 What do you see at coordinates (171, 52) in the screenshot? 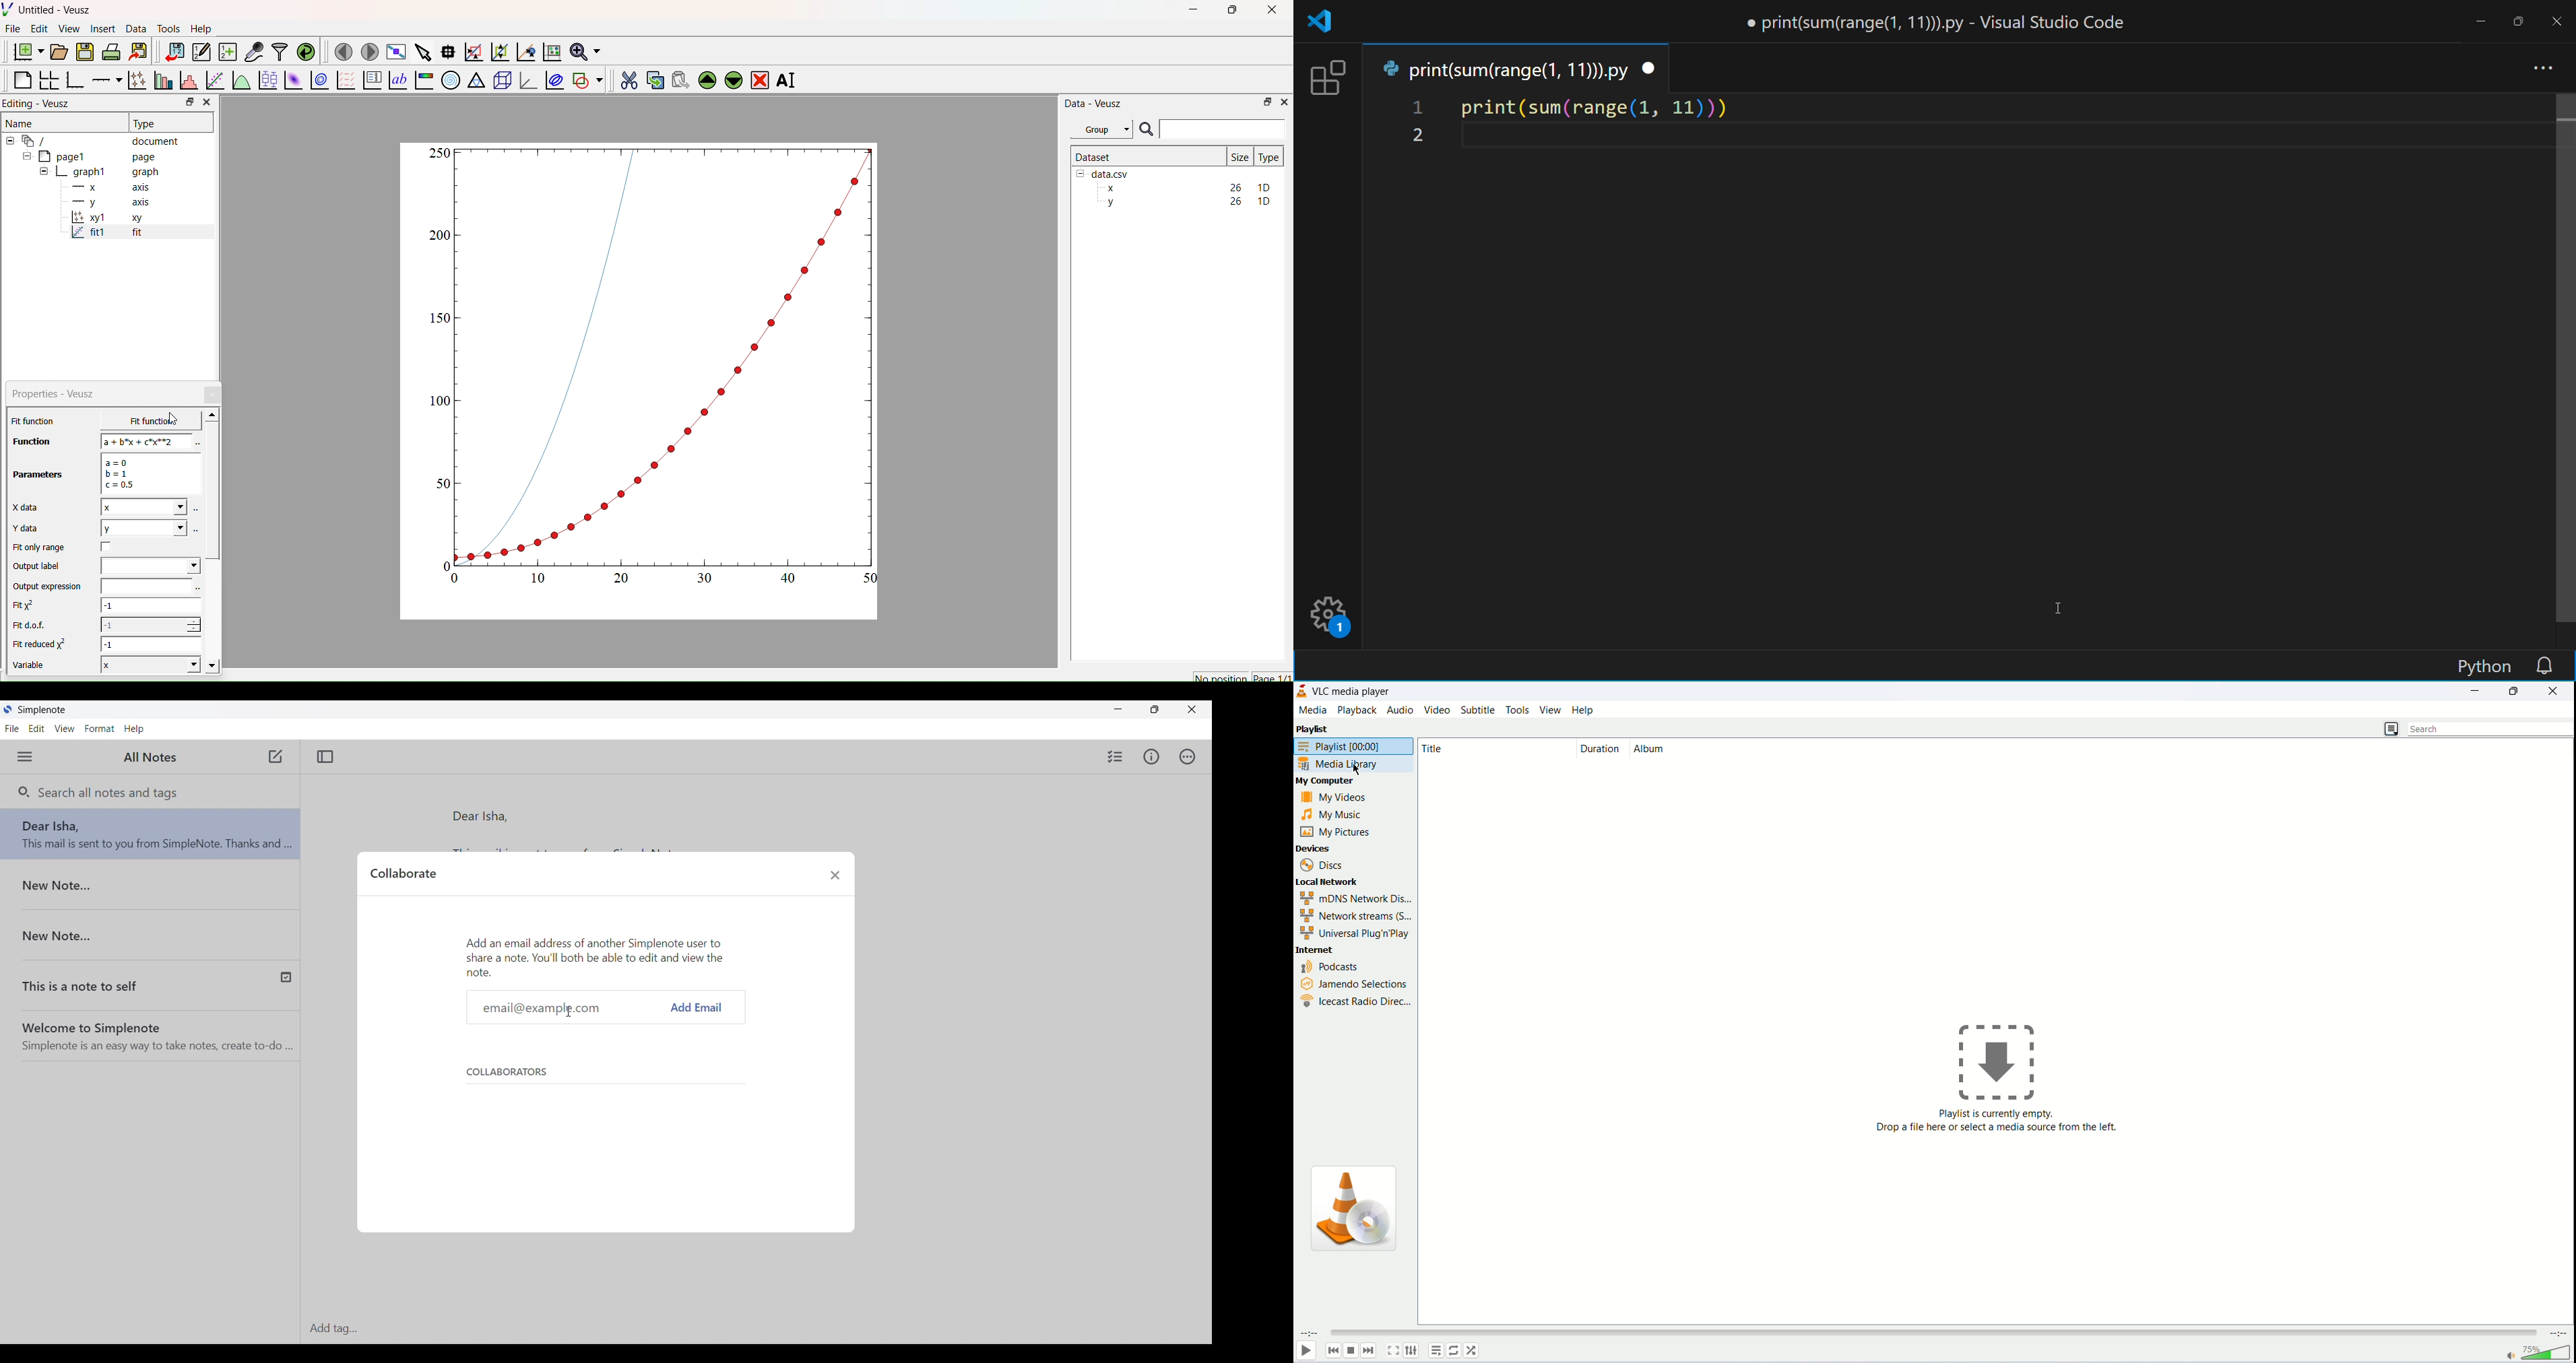
I see `Import data` at bounding box center [171, 52].